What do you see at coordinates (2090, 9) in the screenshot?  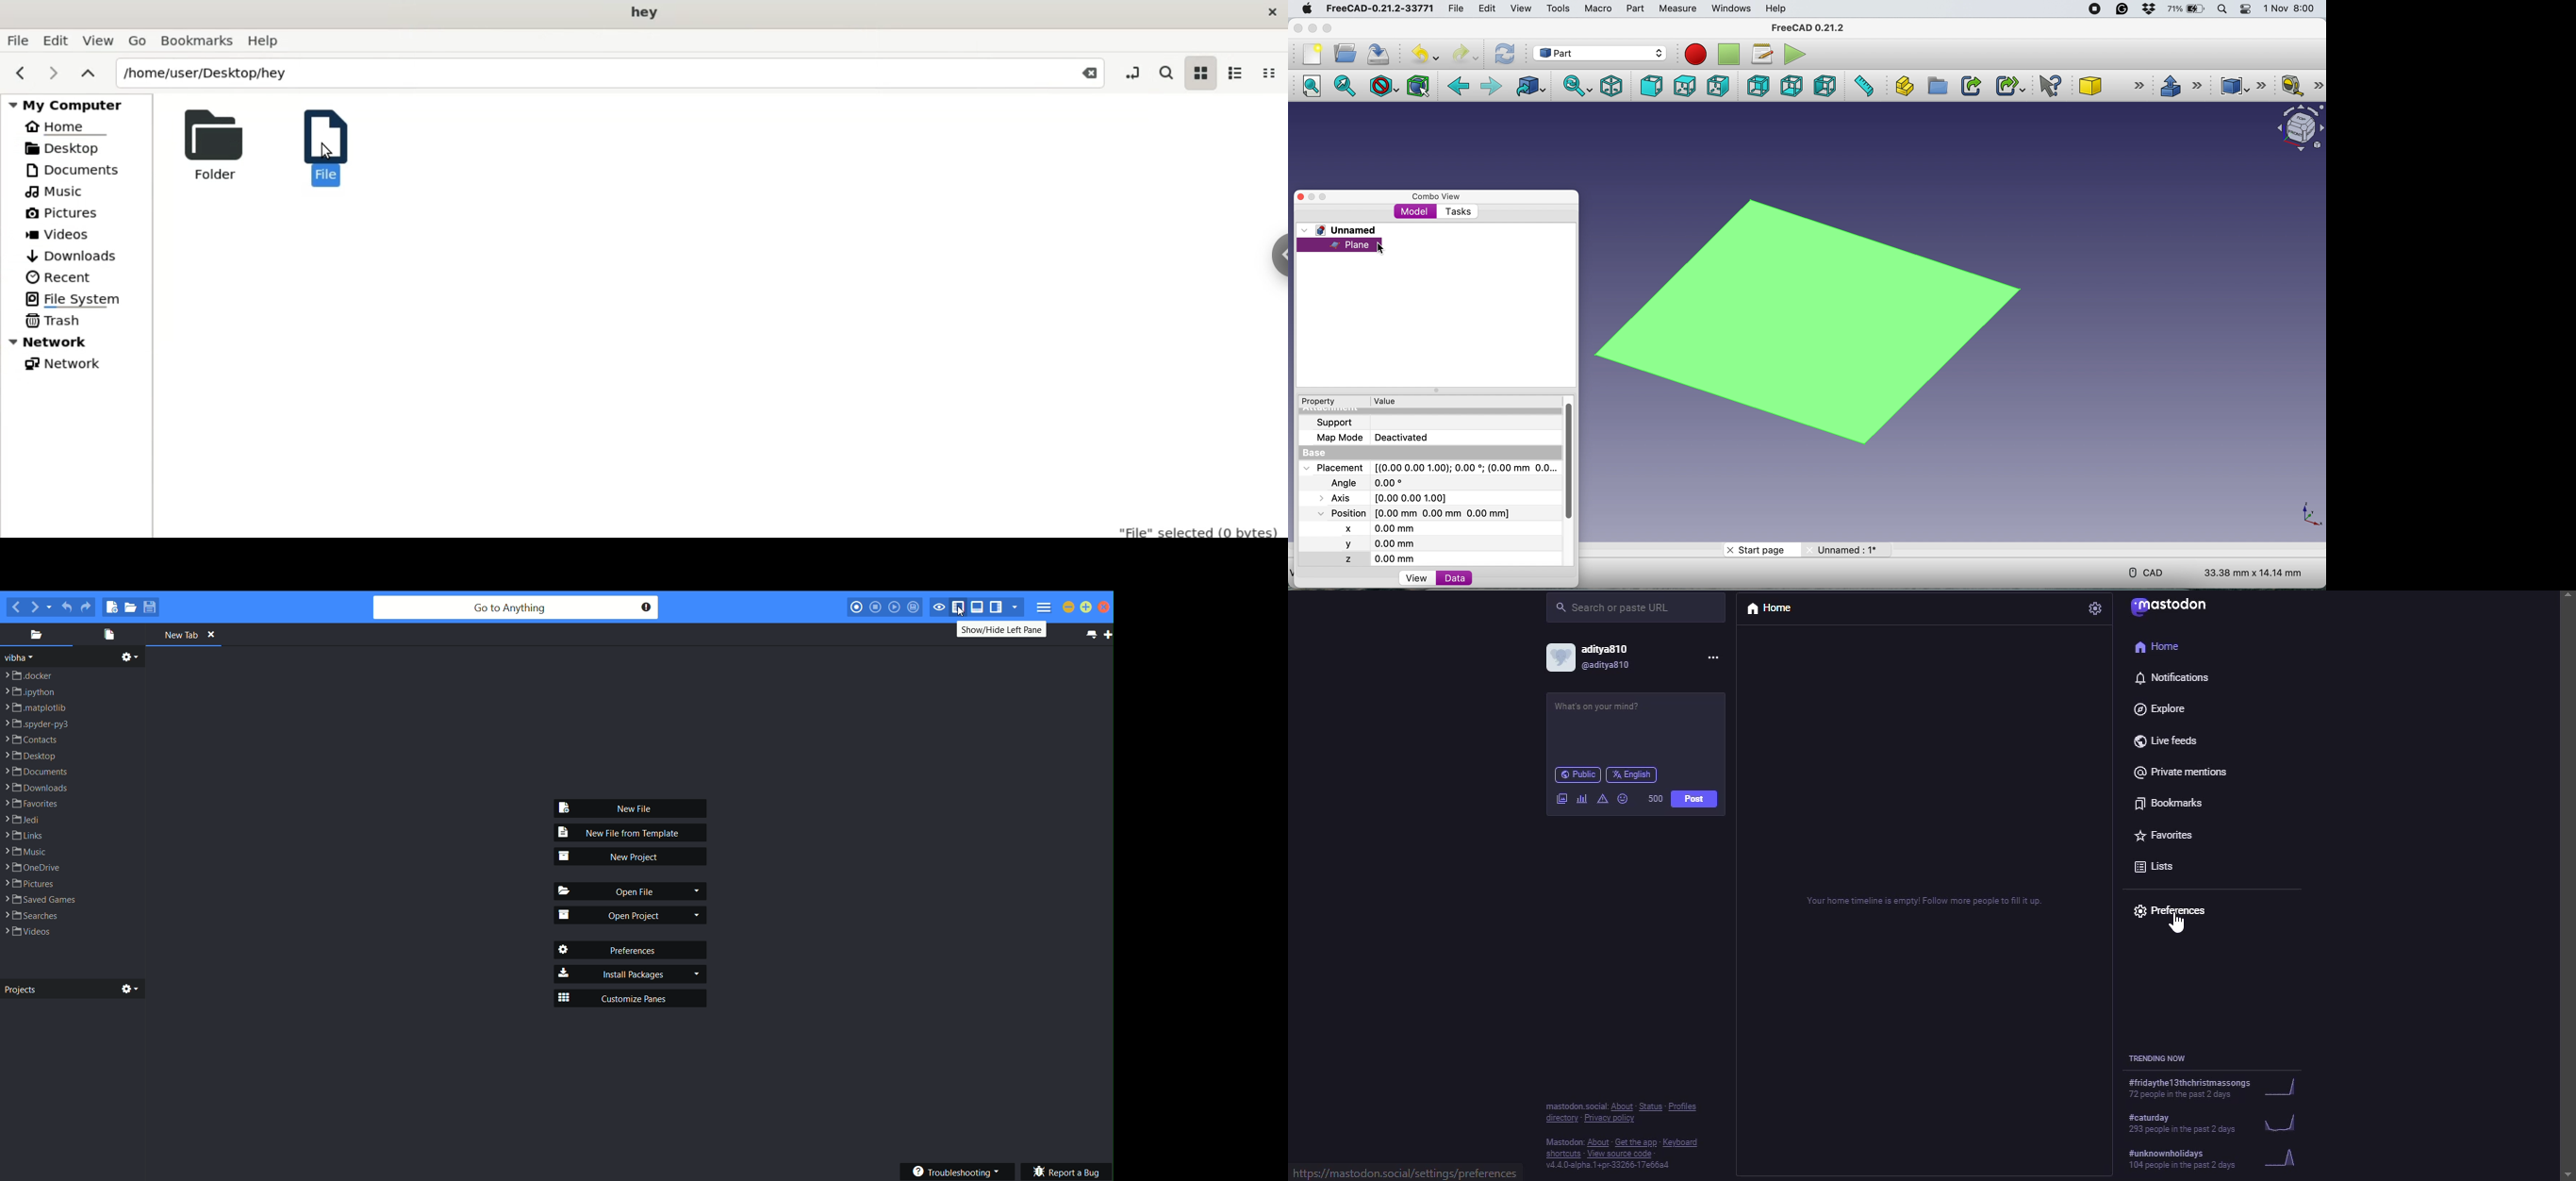 I see `screen recorder` at bounding box center [2090, 9].